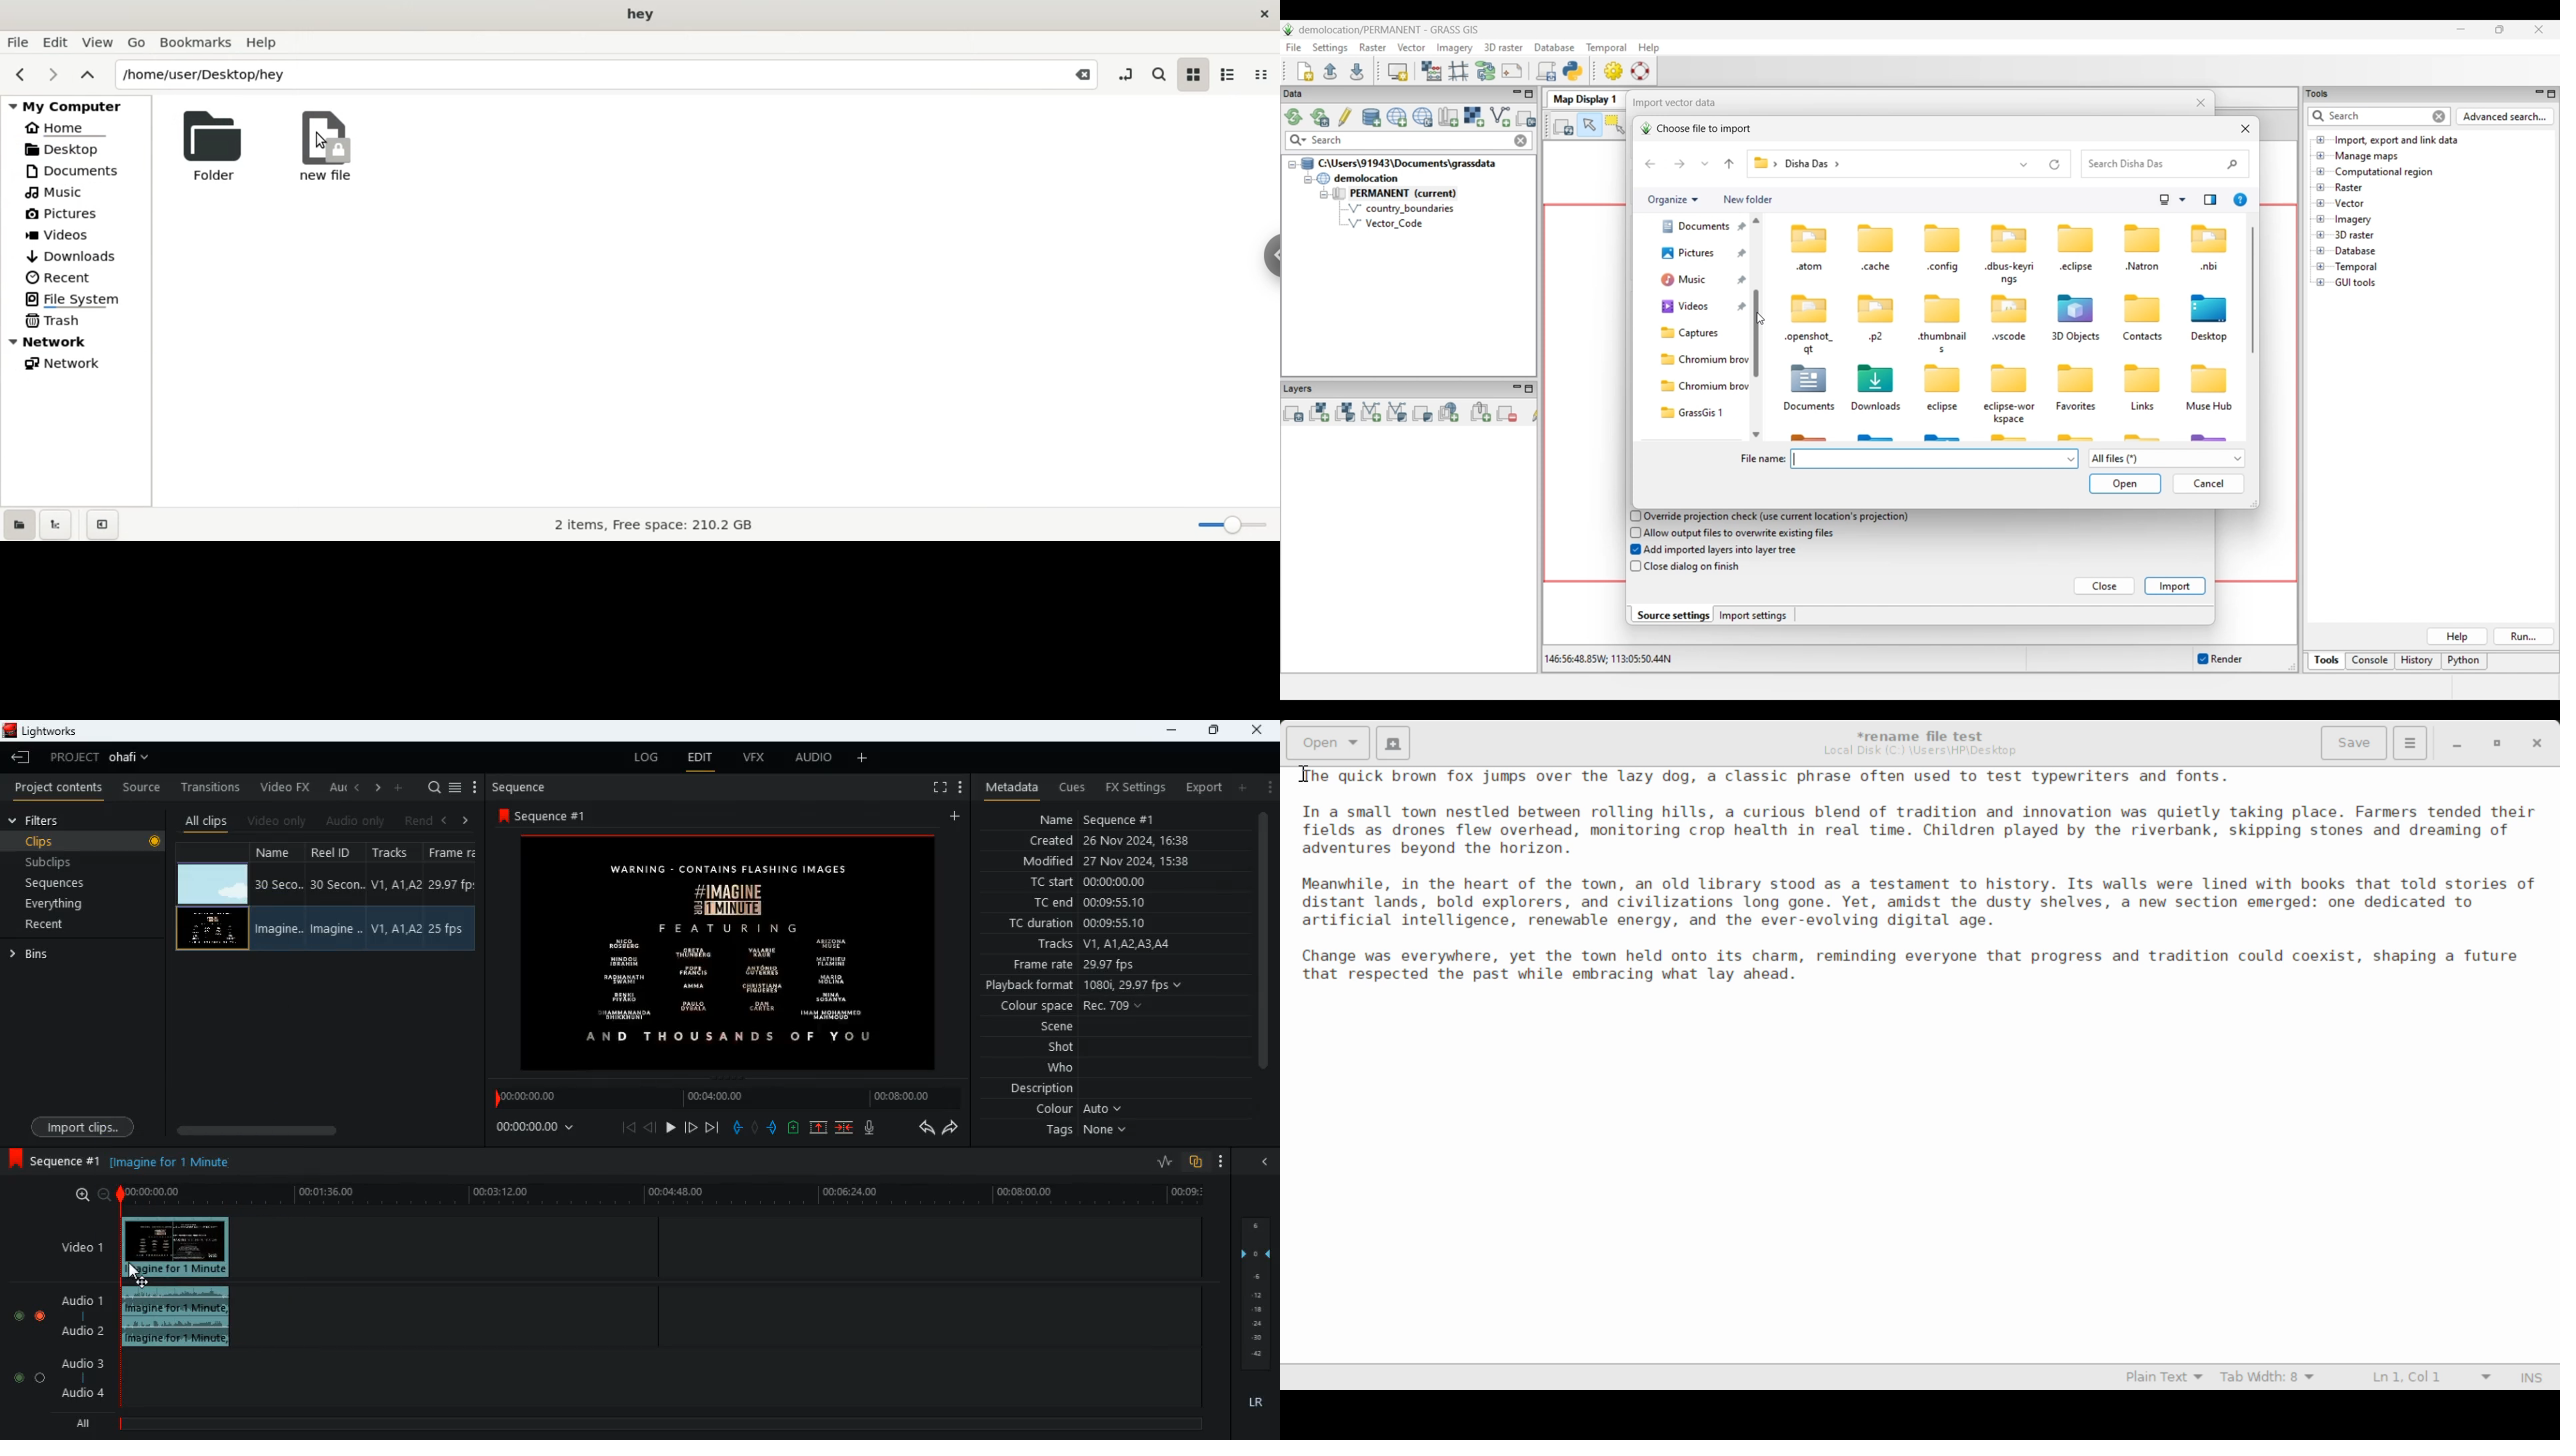  I want to click on sequence, so click(542, 813).